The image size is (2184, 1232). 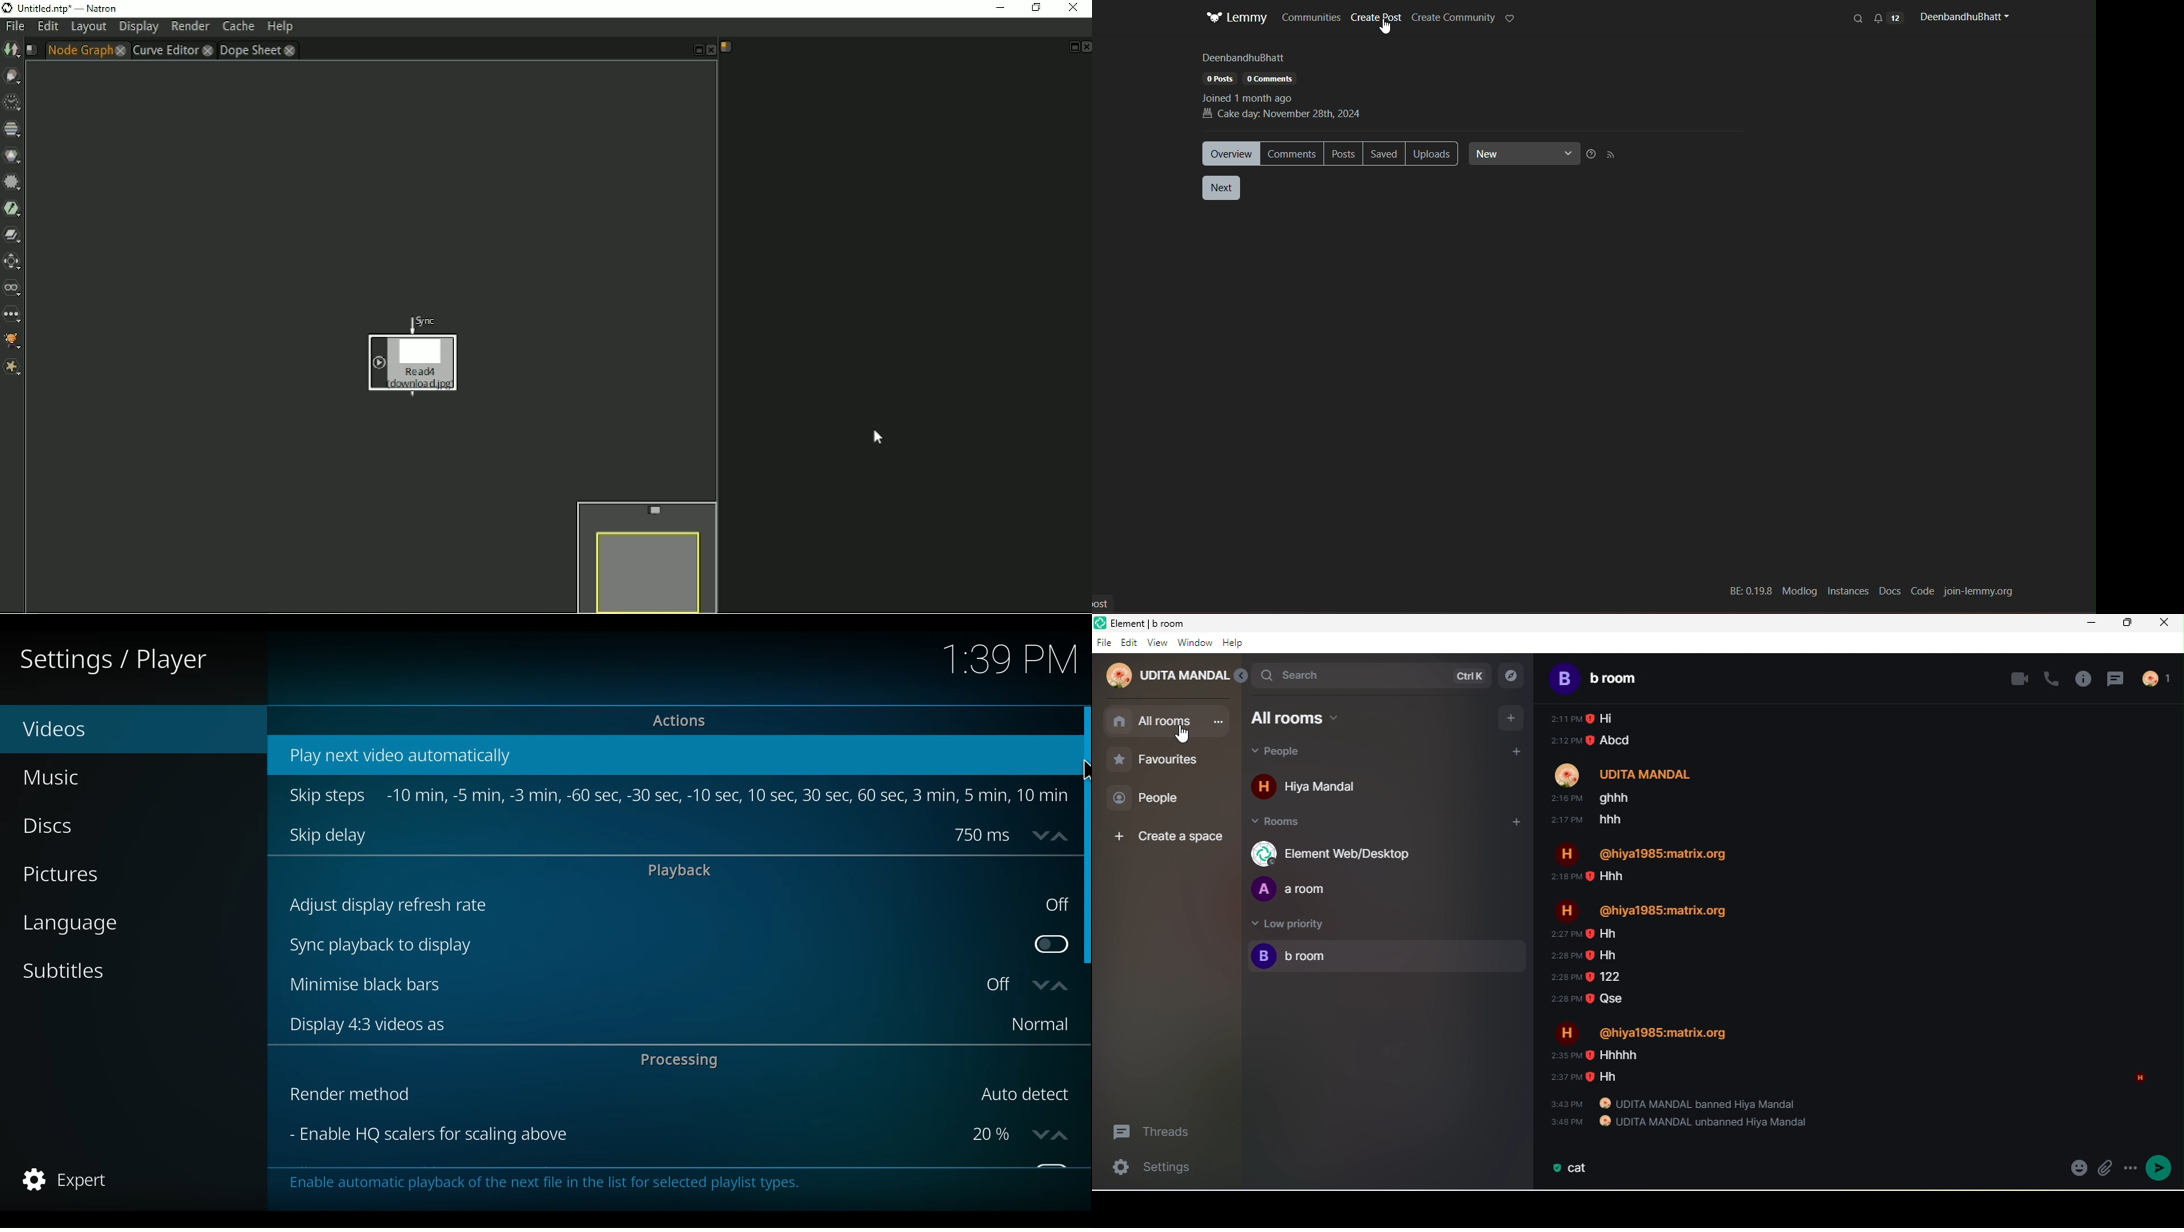 What do you see at coordinates (656, 908) in the screenshot?
I see `Adjust display refresh rate` at bounding box center [656, 908].